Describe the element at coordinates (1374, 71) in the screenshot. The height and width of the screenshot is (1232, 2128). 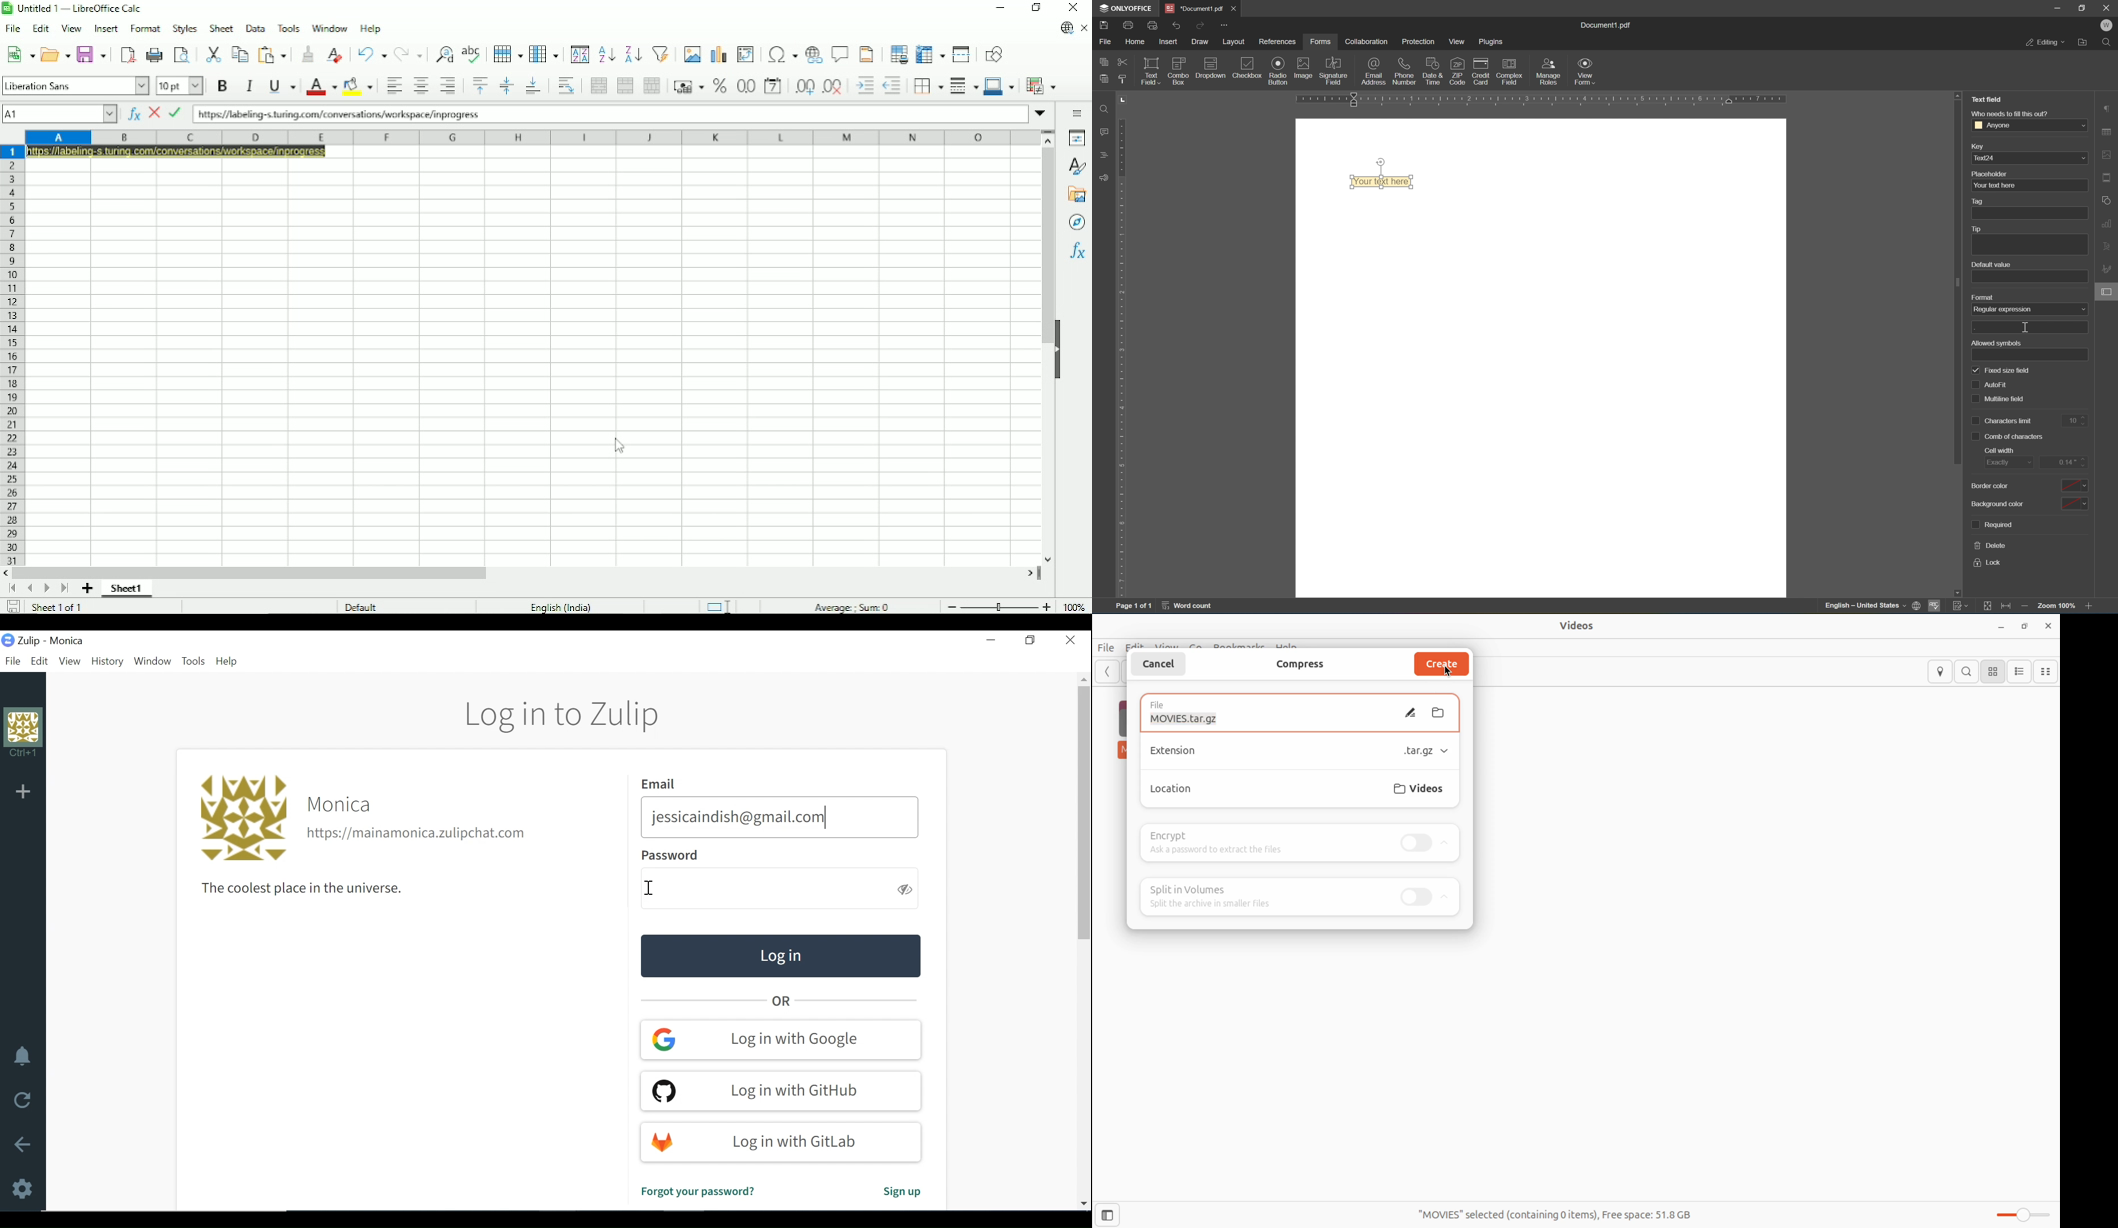
I see `email address` at that location.